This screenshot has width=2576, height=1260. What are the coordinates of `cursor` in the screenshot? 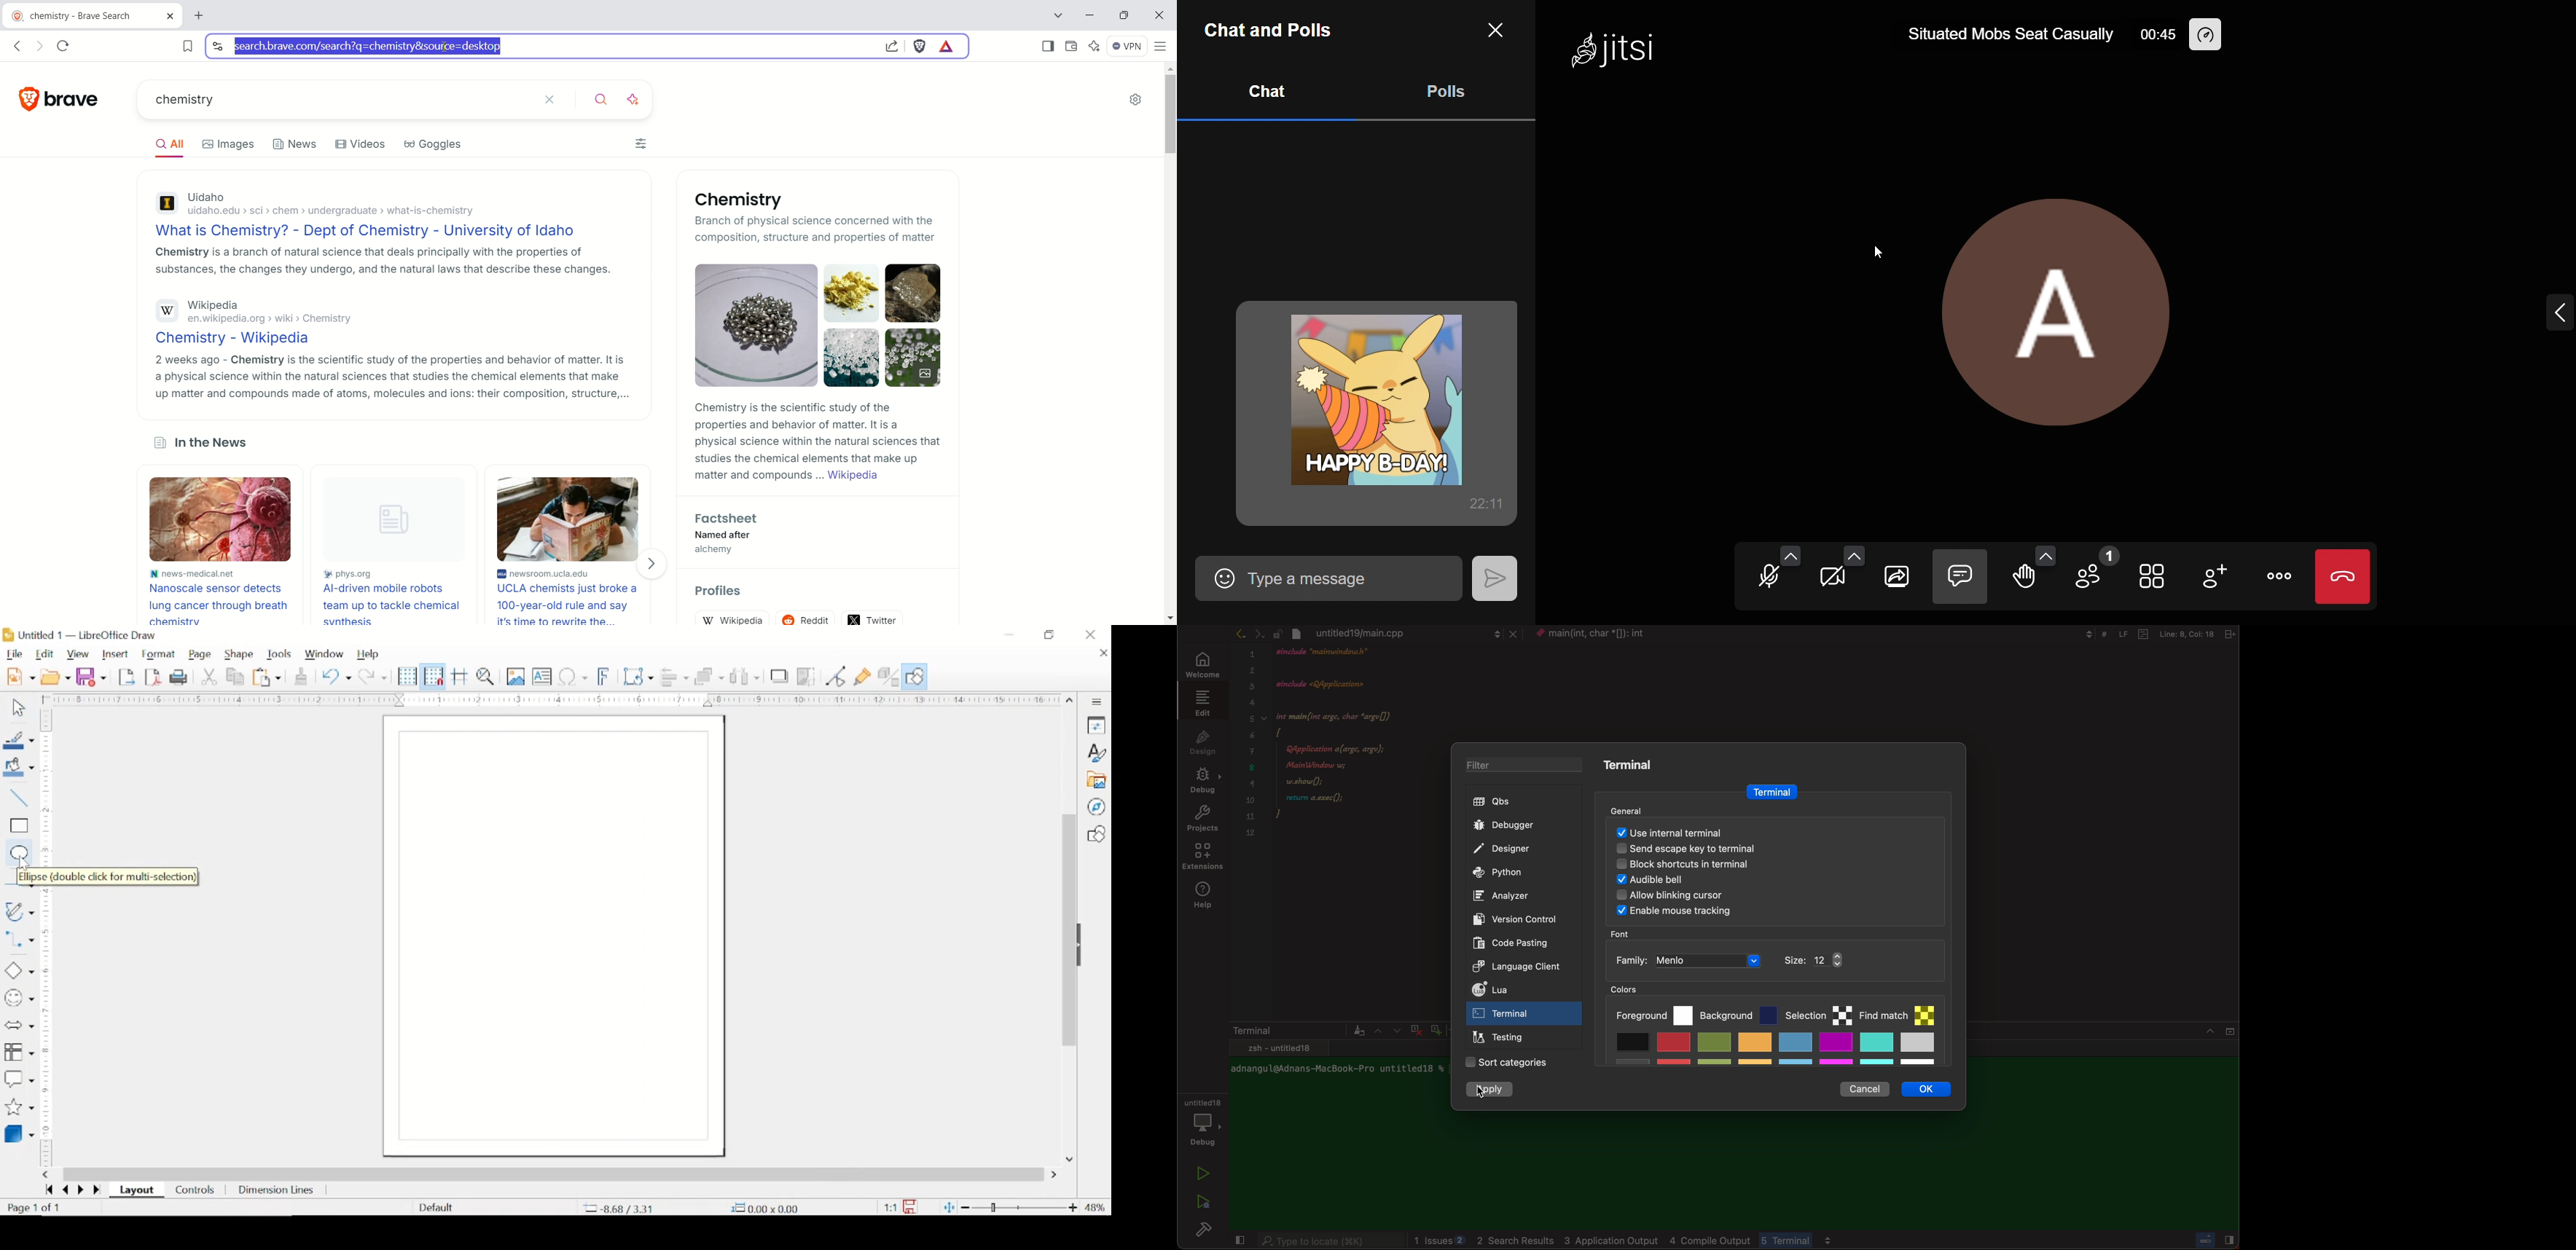 It's located at (25, 865).